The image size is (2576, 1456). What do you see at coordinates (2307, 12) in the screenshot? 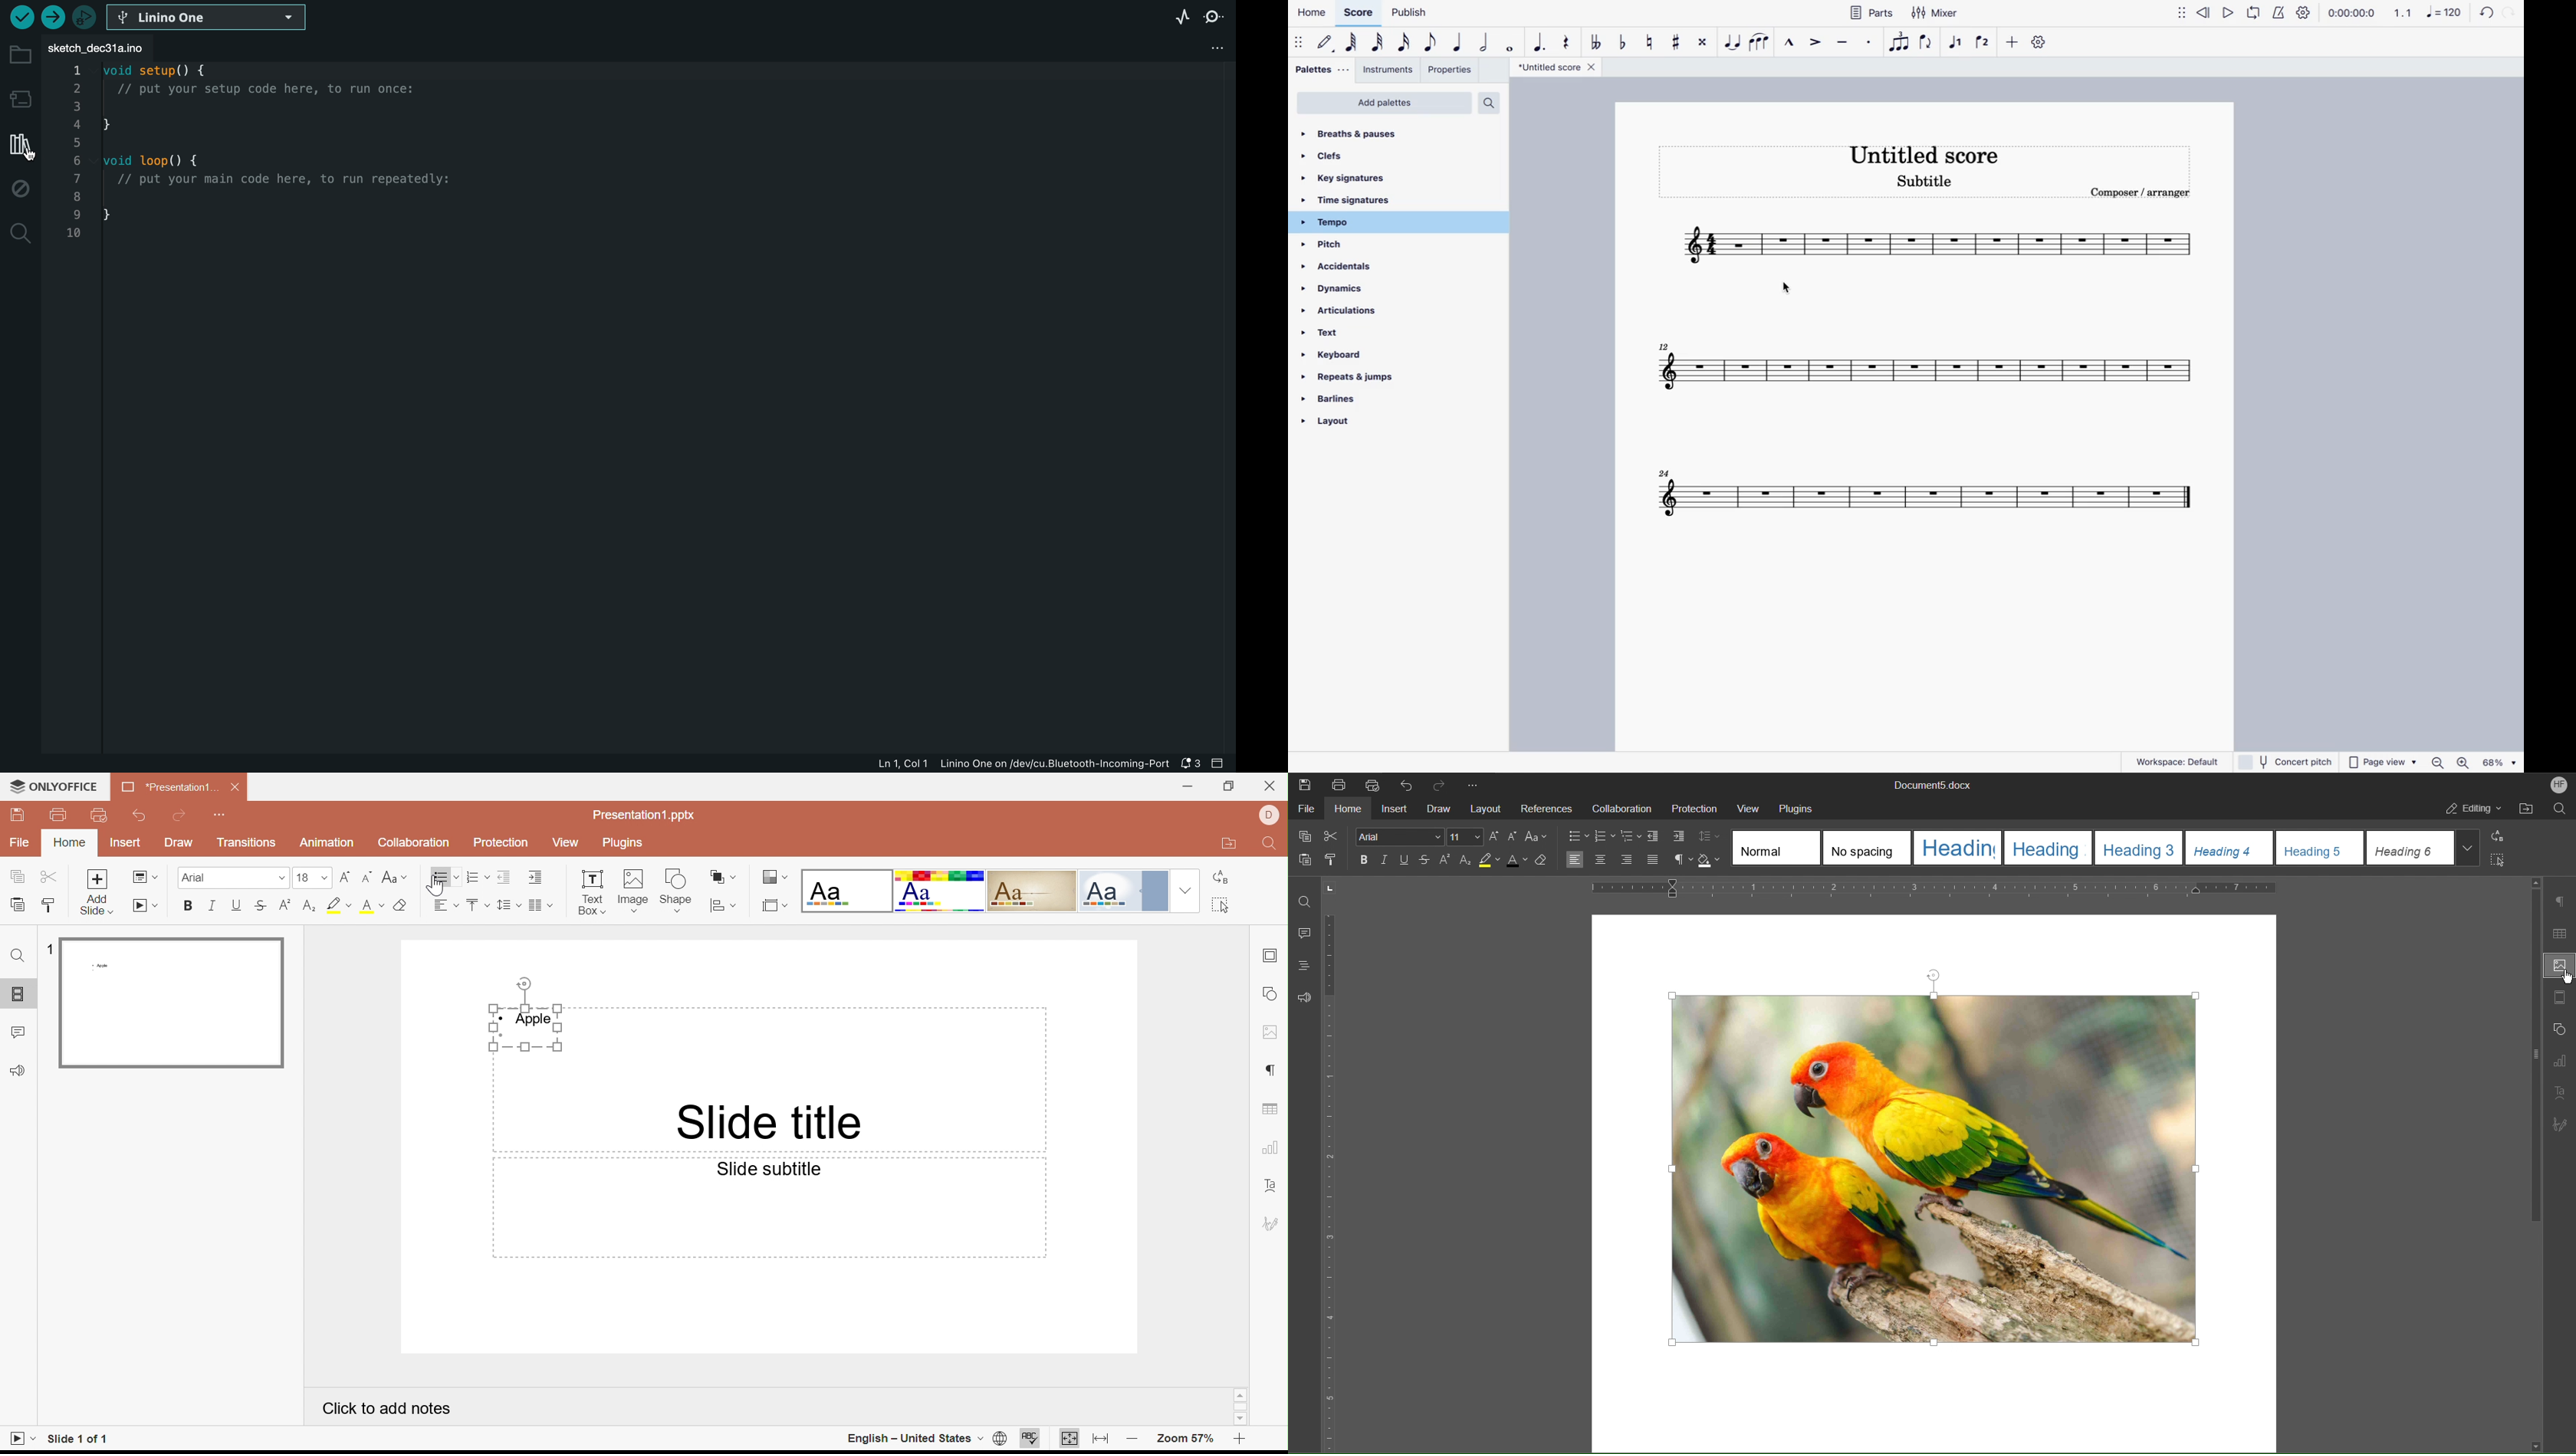
I see `settings` at bounding box center [2307, 12].